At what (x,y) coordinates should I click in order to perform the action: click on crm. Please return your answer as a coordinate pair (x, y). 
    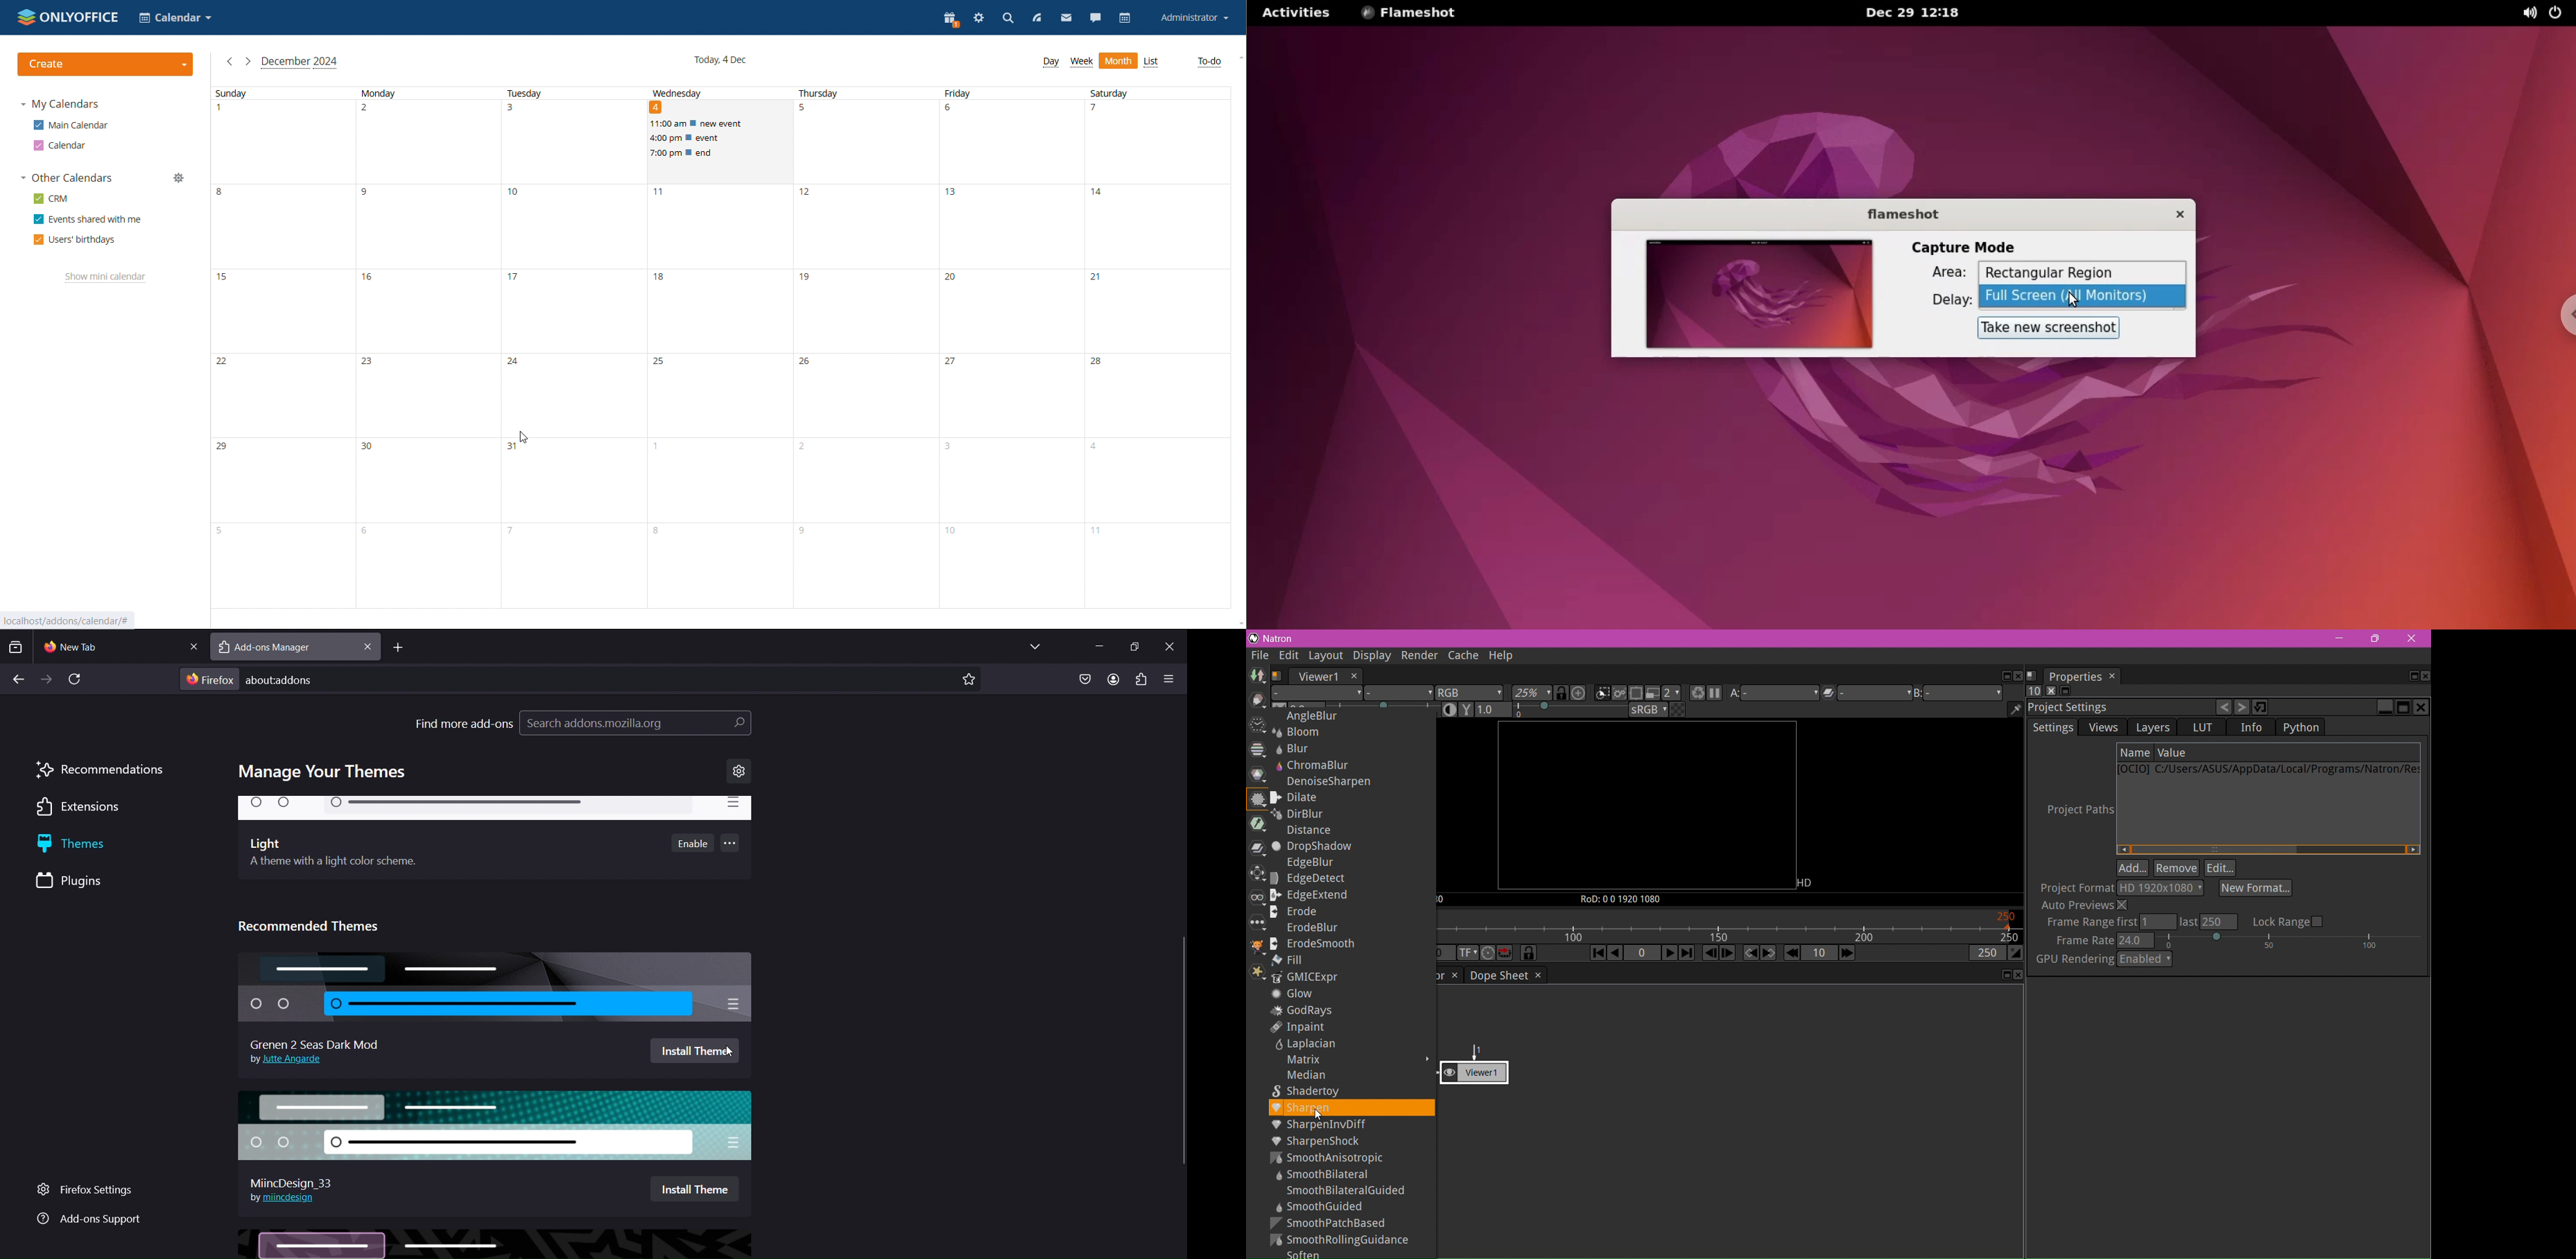
    Looking at the image, I should click on (51, 197).